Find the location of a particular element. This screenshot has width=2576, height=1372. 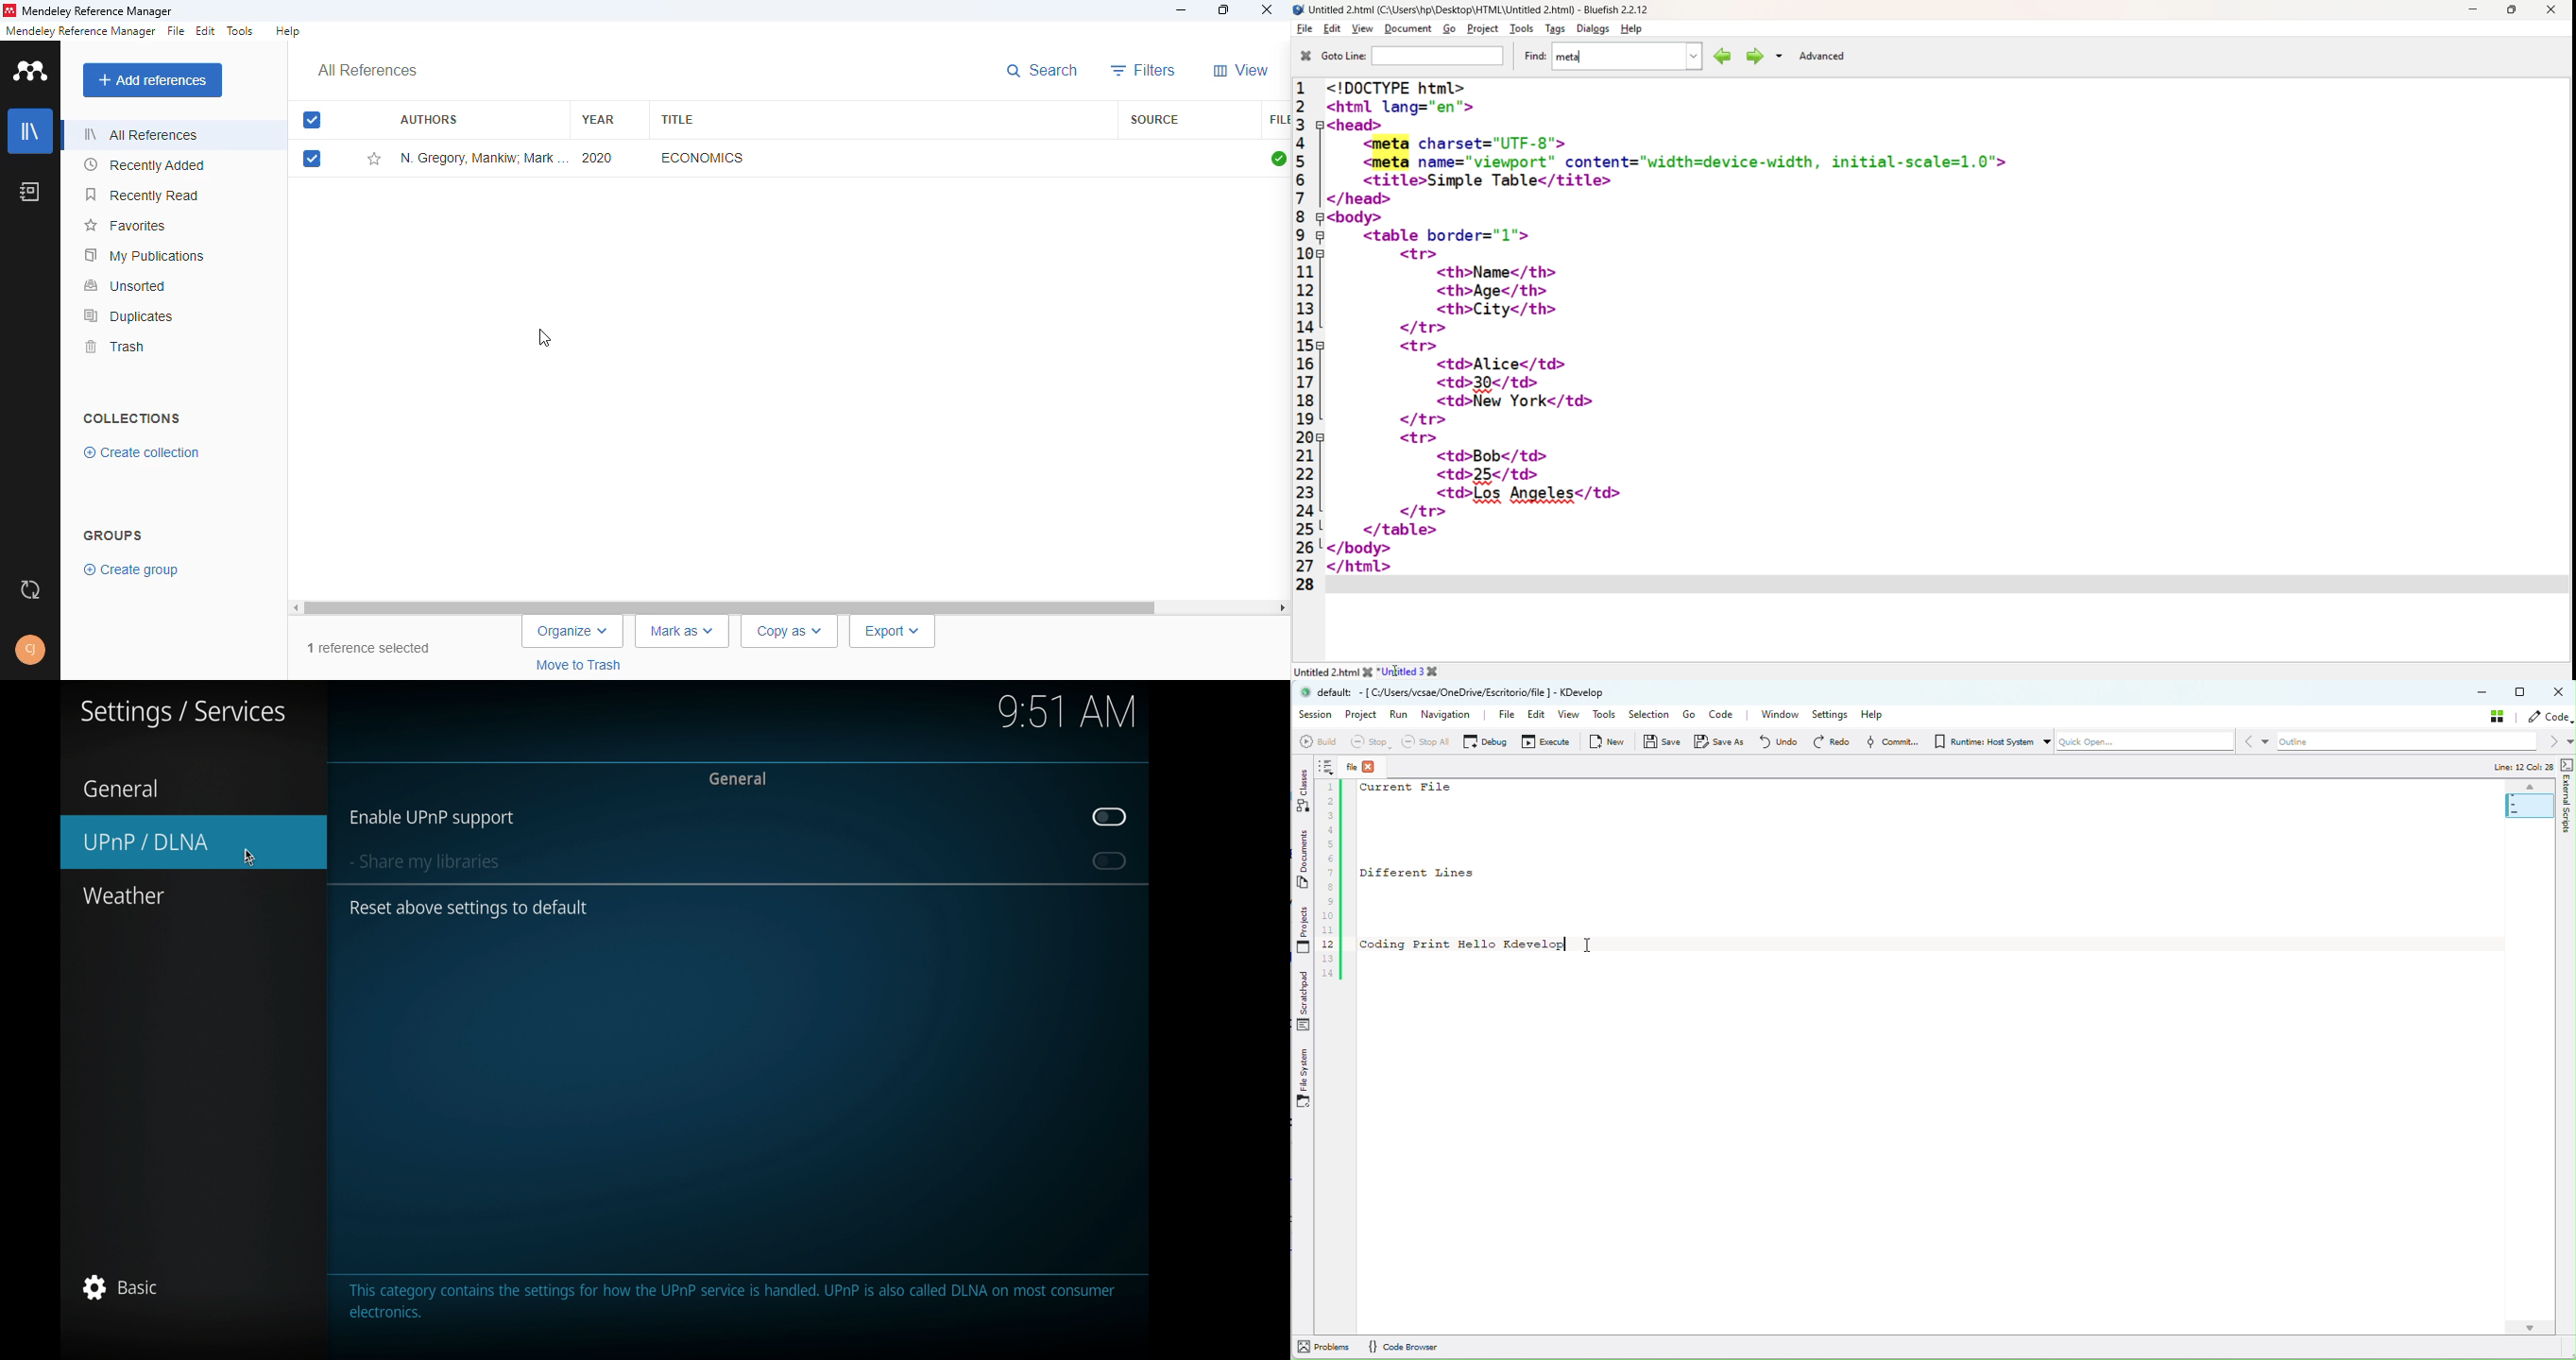

add this reference to favorites is located at coordinates (374, 160).